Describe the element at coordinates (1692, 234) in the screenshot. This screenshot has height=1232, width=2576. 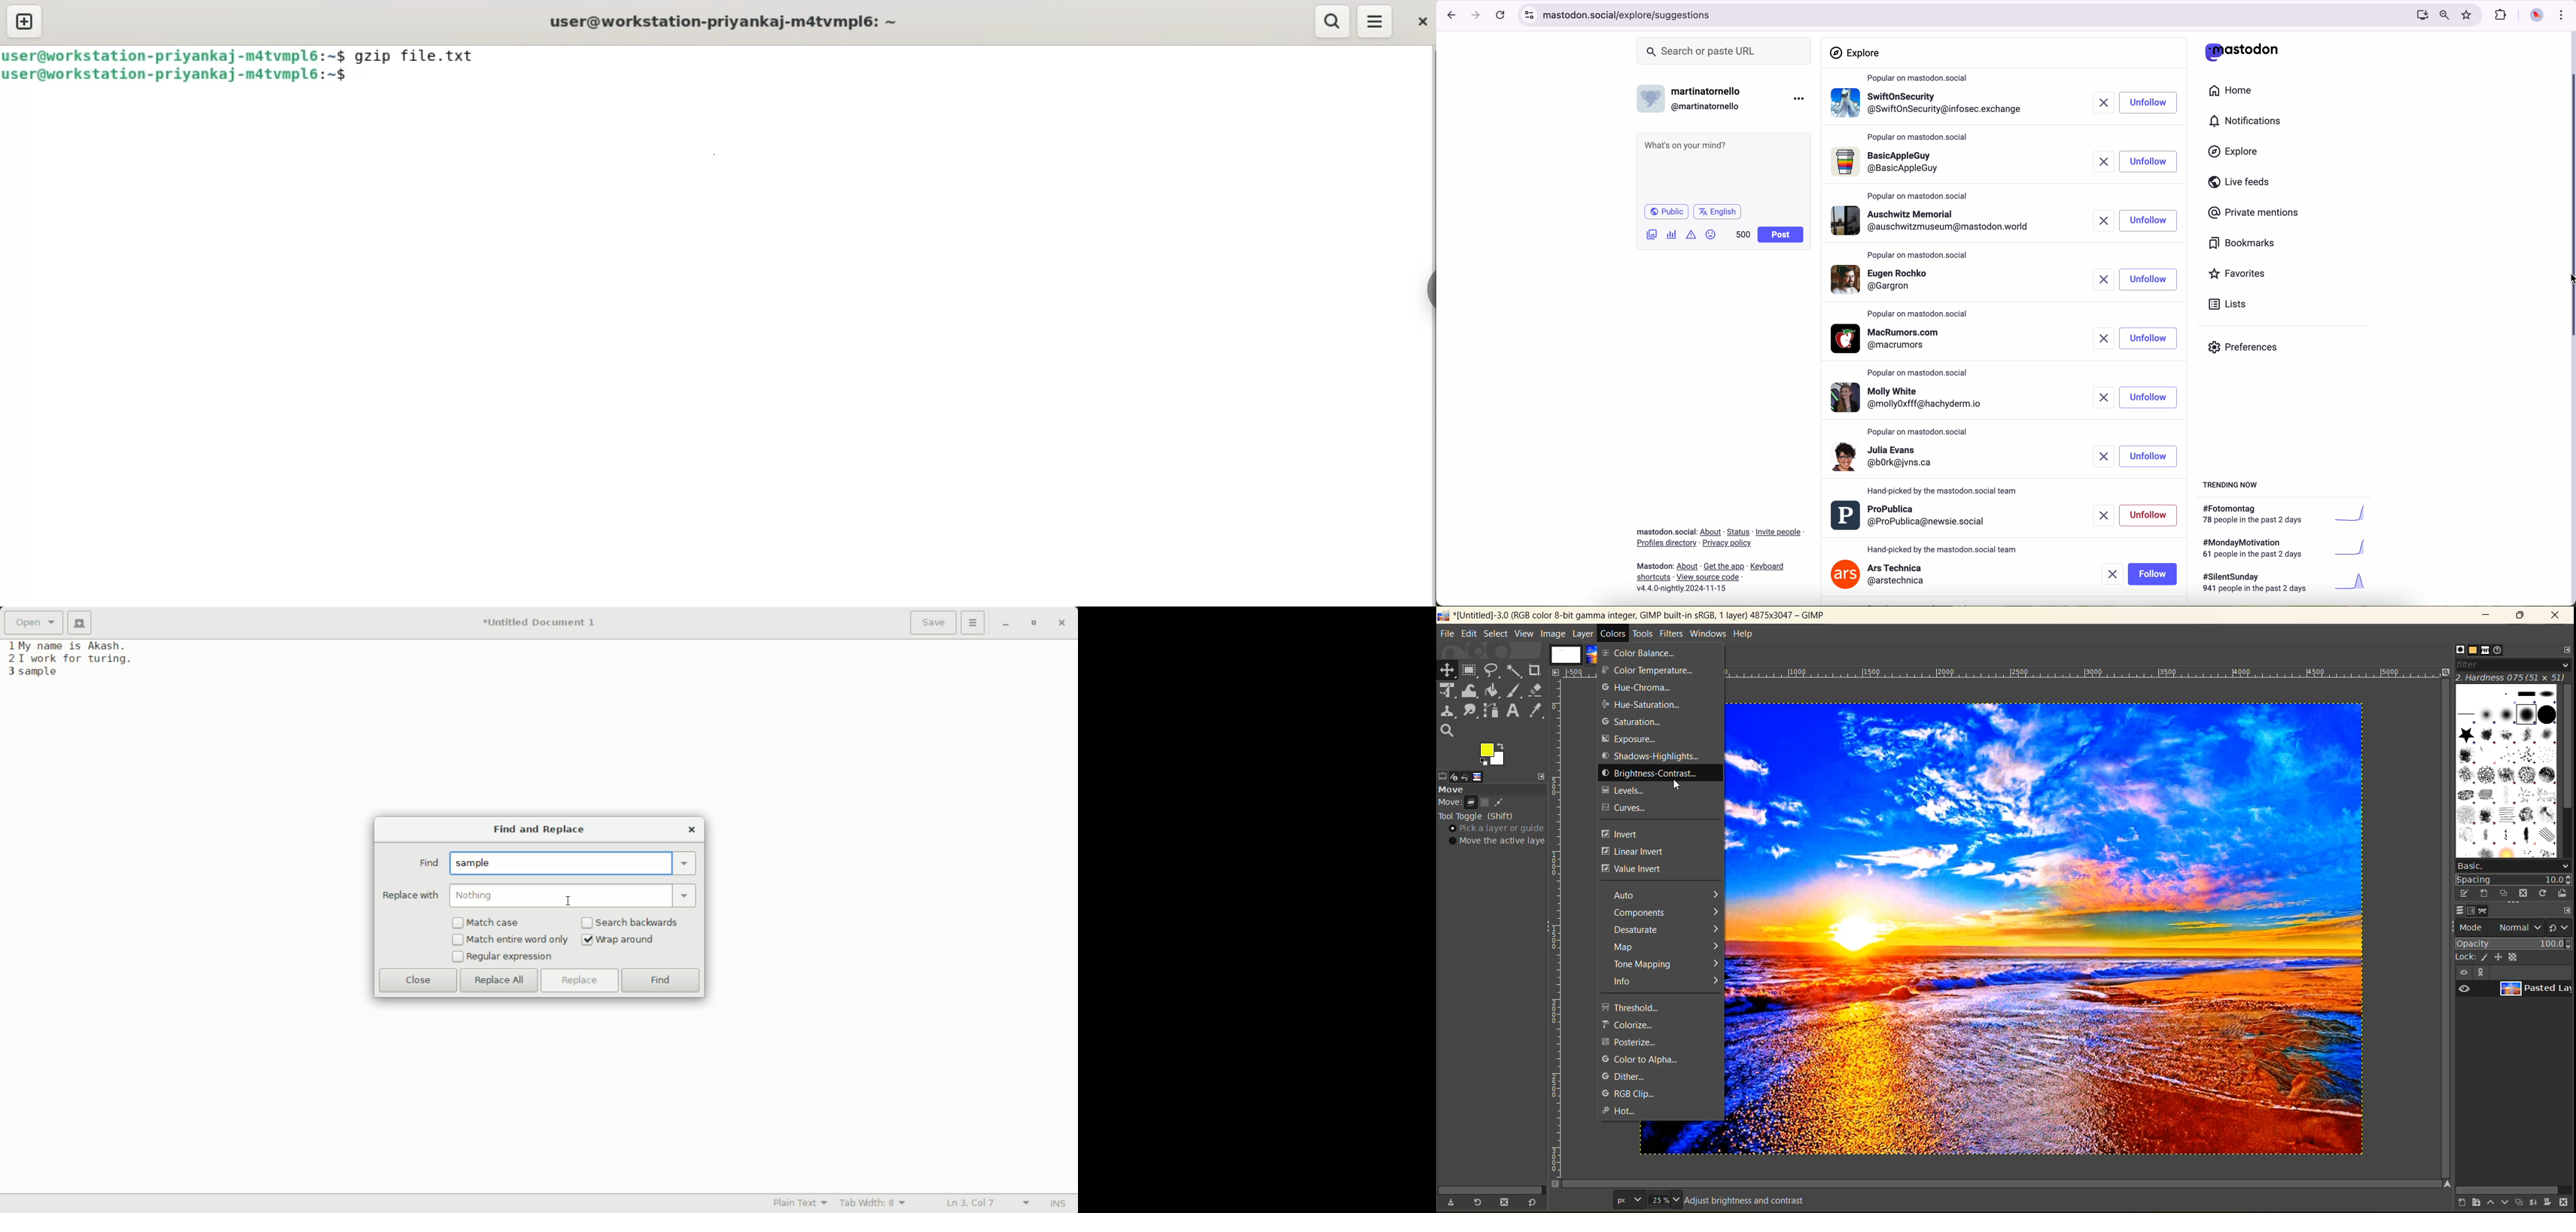
I see `icon` at that location.